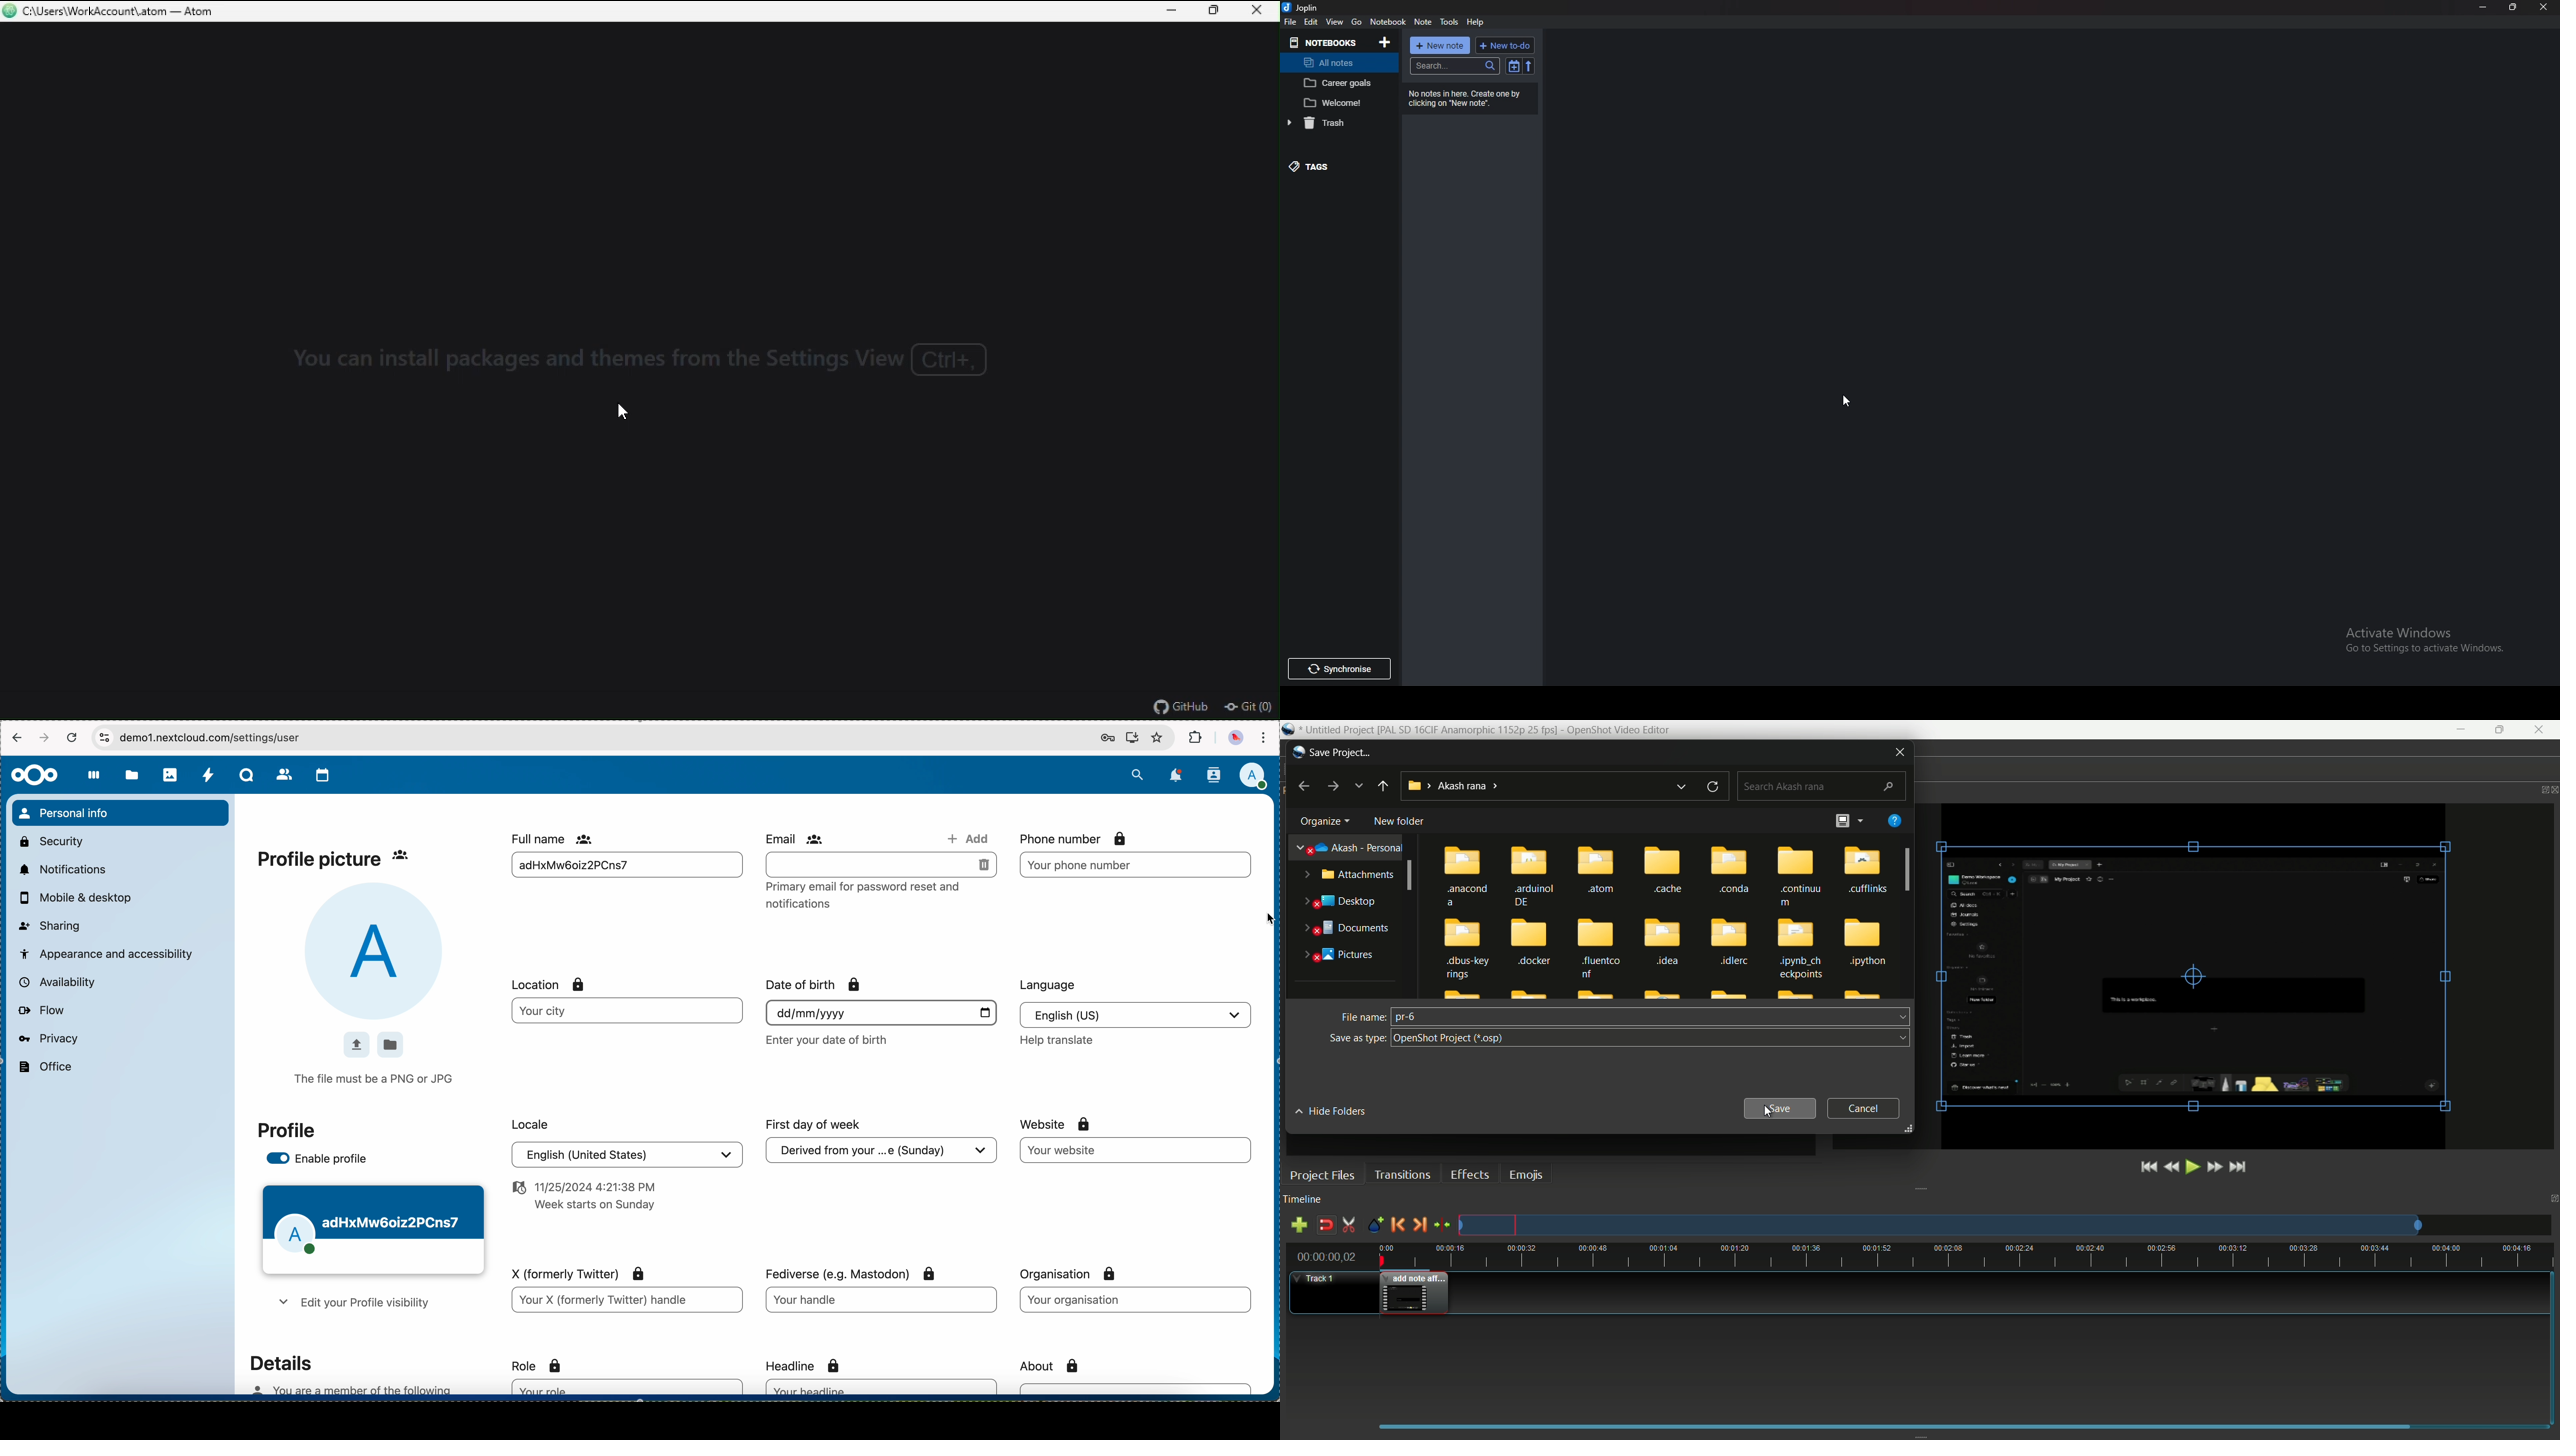  Describe the element at coordinates (323, 775) in the screenshot. I see `calendar` at that location.